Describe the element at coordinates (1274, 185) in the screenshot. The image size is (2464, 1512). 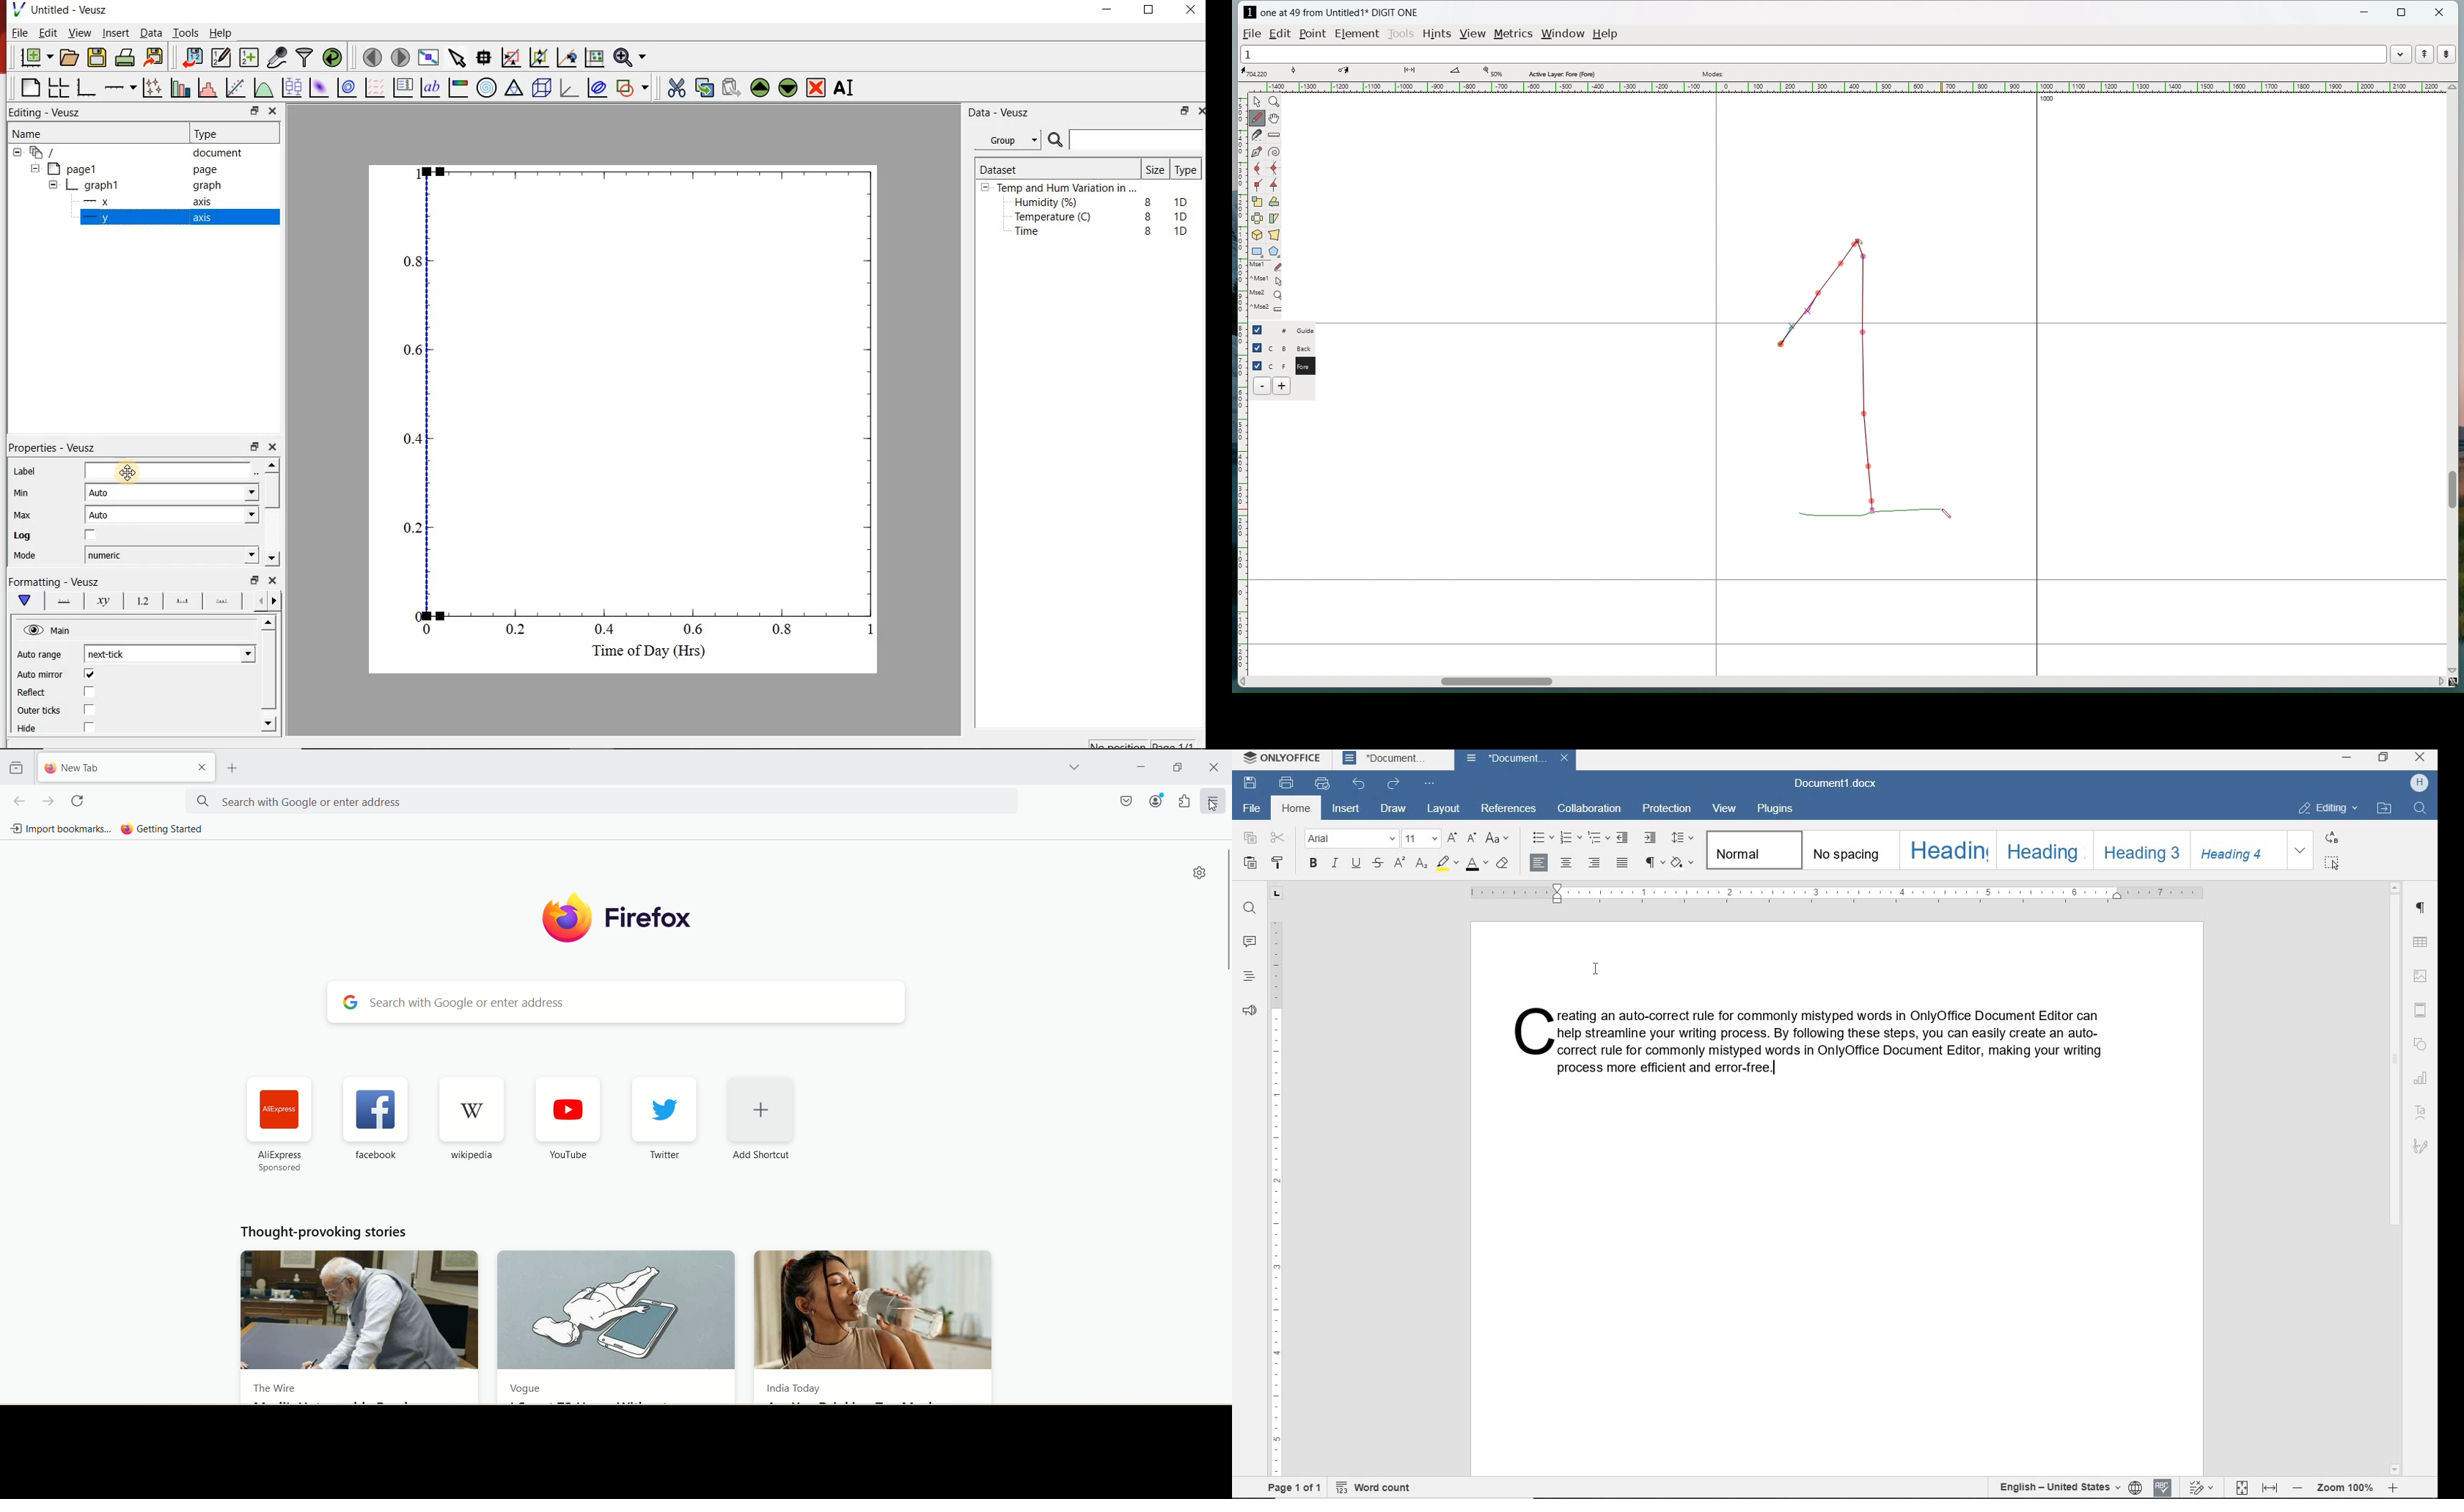
I see `add a tangent point` at that location.